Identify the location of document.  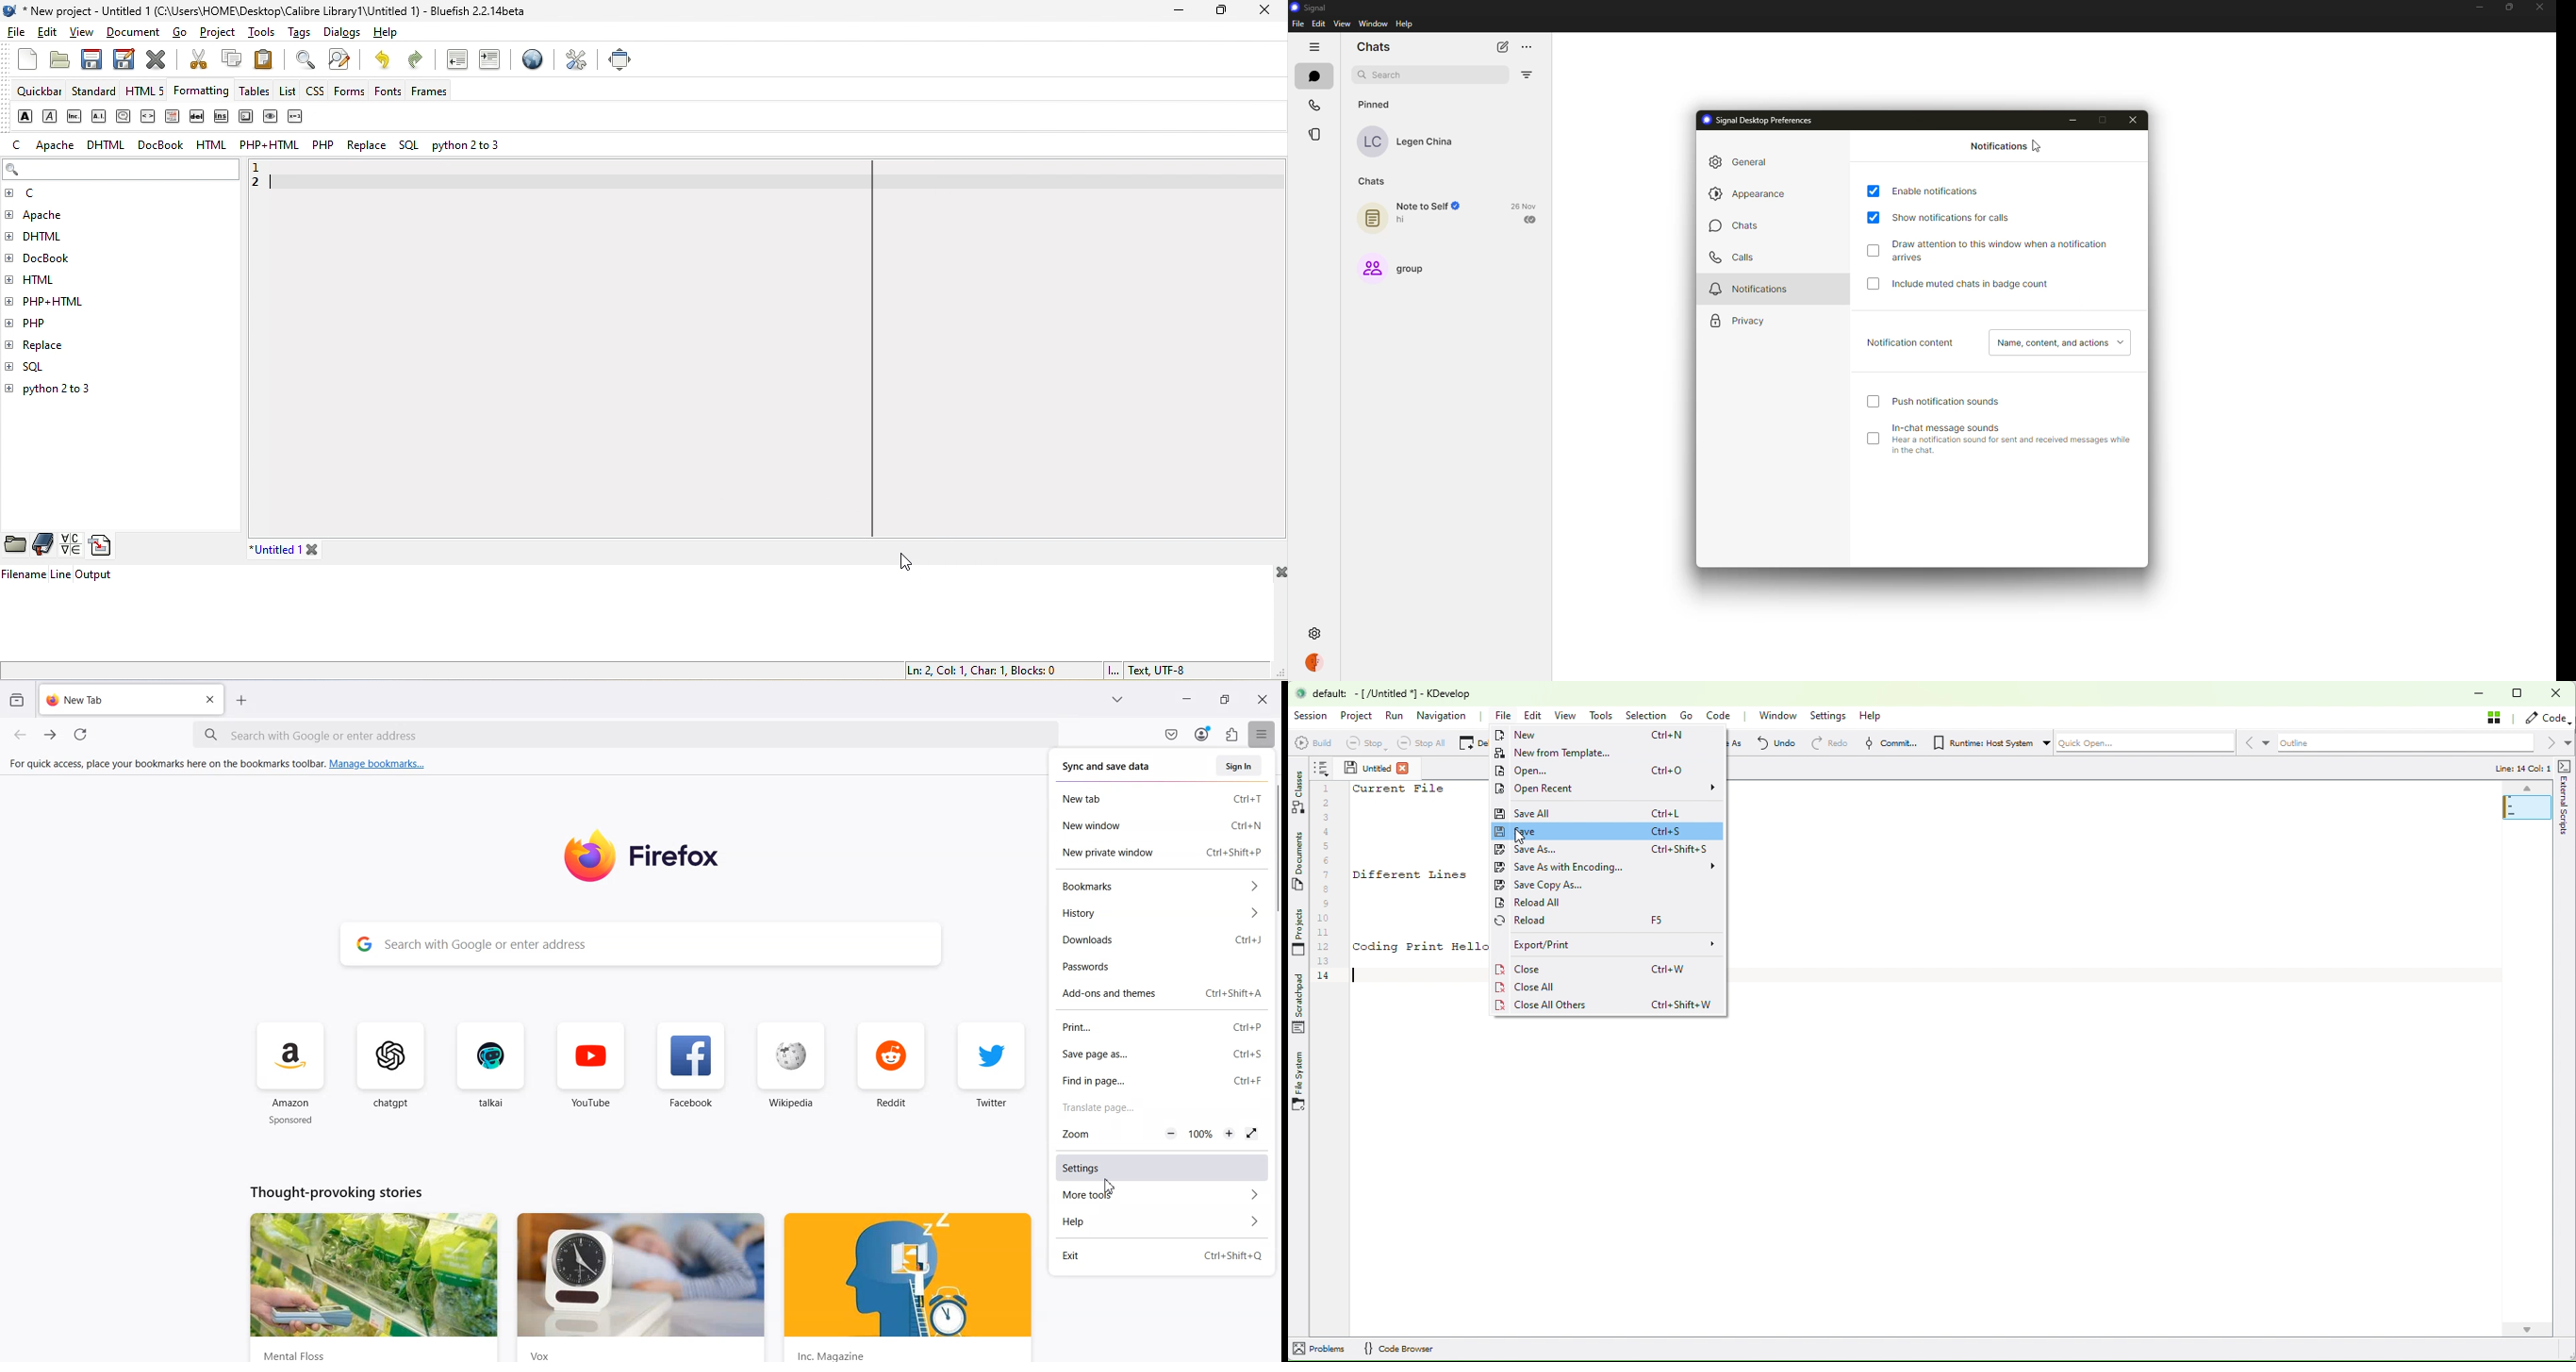
(136, 31).